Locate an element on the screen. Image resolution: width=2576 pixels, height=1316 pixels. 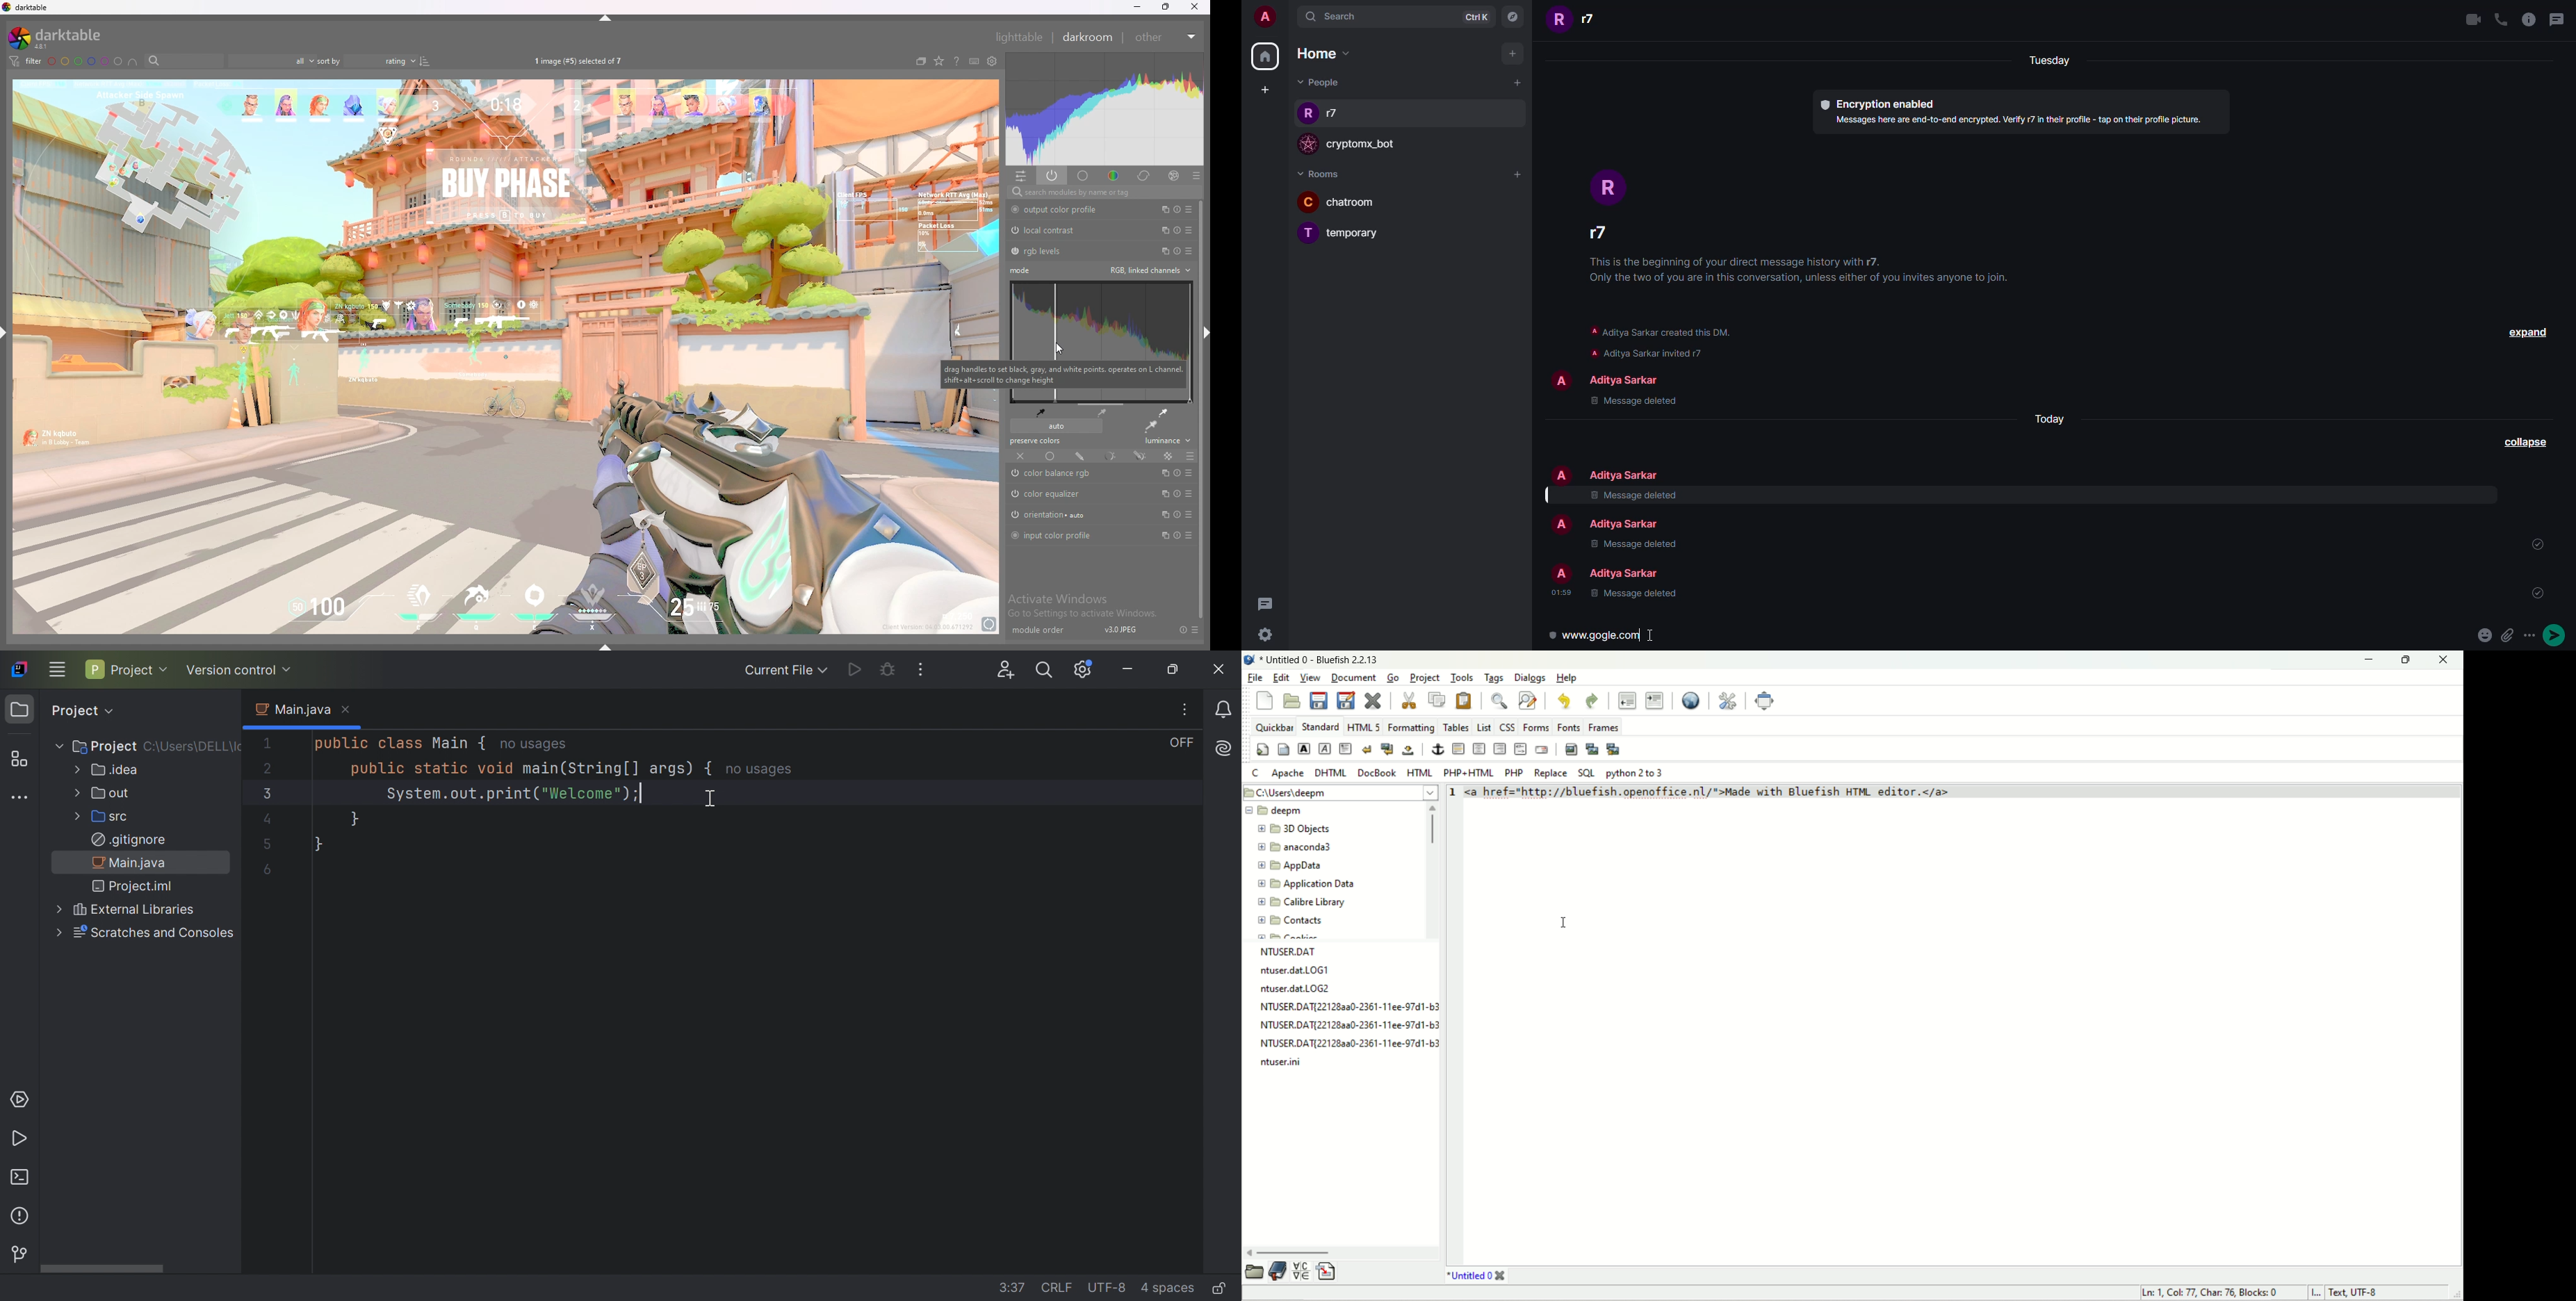
presets is located at coordinates (1196, 175).